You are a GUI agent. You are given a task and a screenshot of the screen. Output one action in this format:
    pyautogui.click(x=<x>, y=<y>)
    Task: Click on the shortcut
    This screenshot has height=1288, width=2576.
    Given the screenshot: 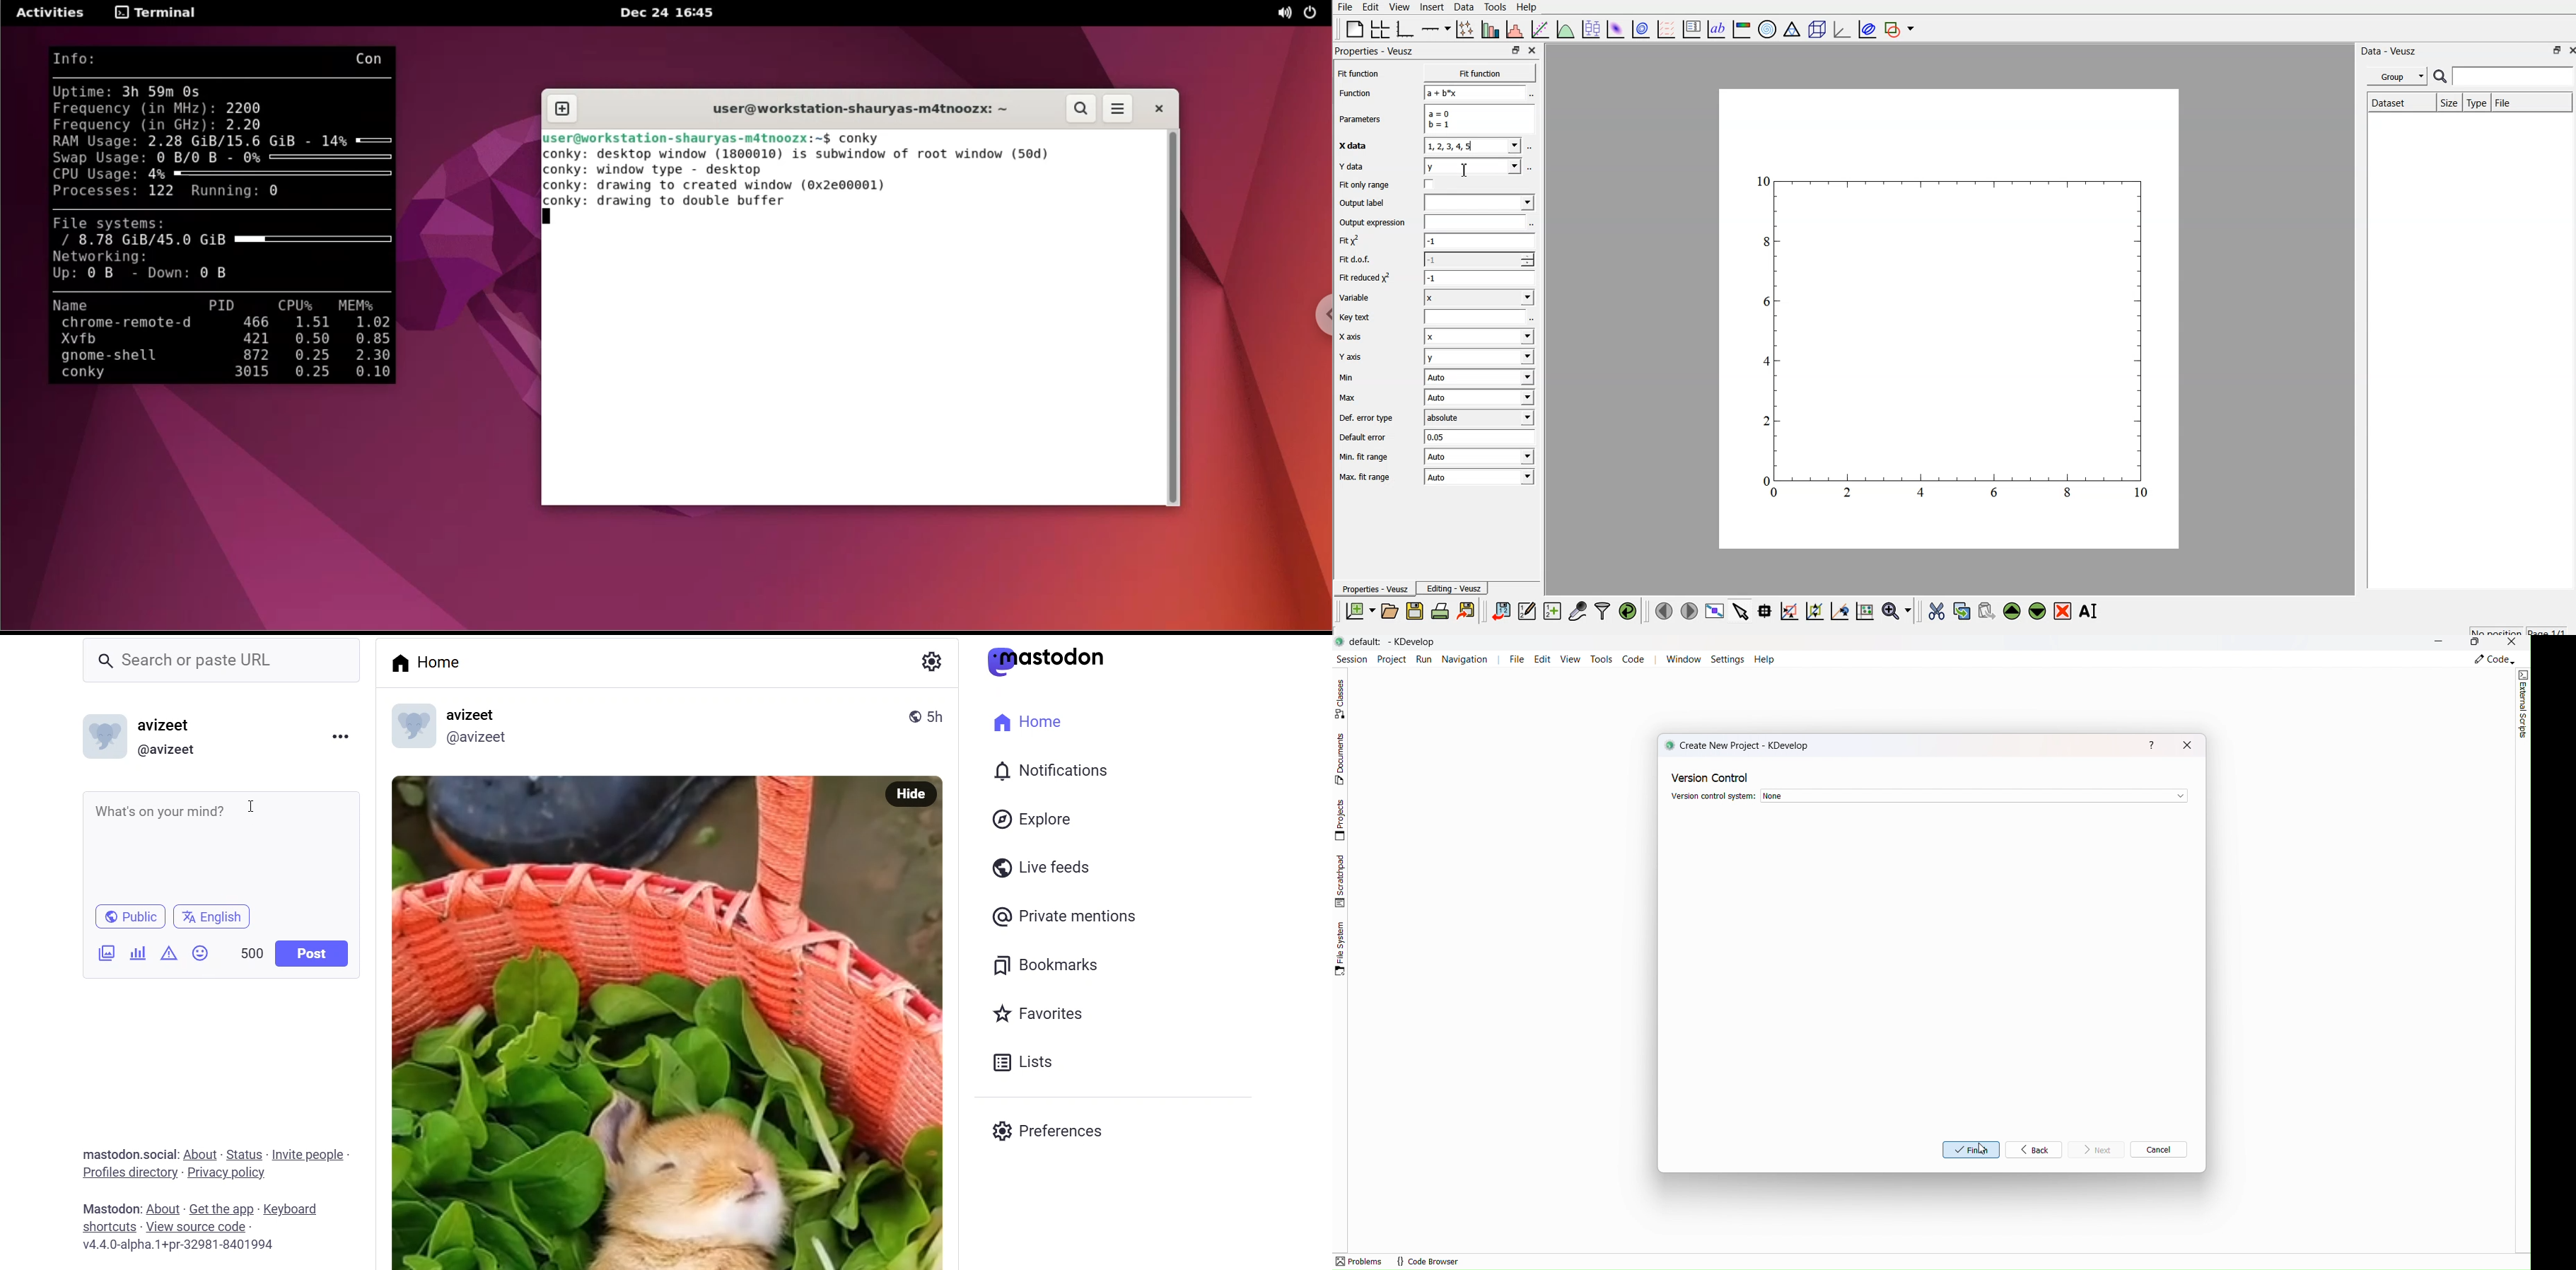 What is the action you would take?
    pyautogui.click(x=105, y=1226)
    